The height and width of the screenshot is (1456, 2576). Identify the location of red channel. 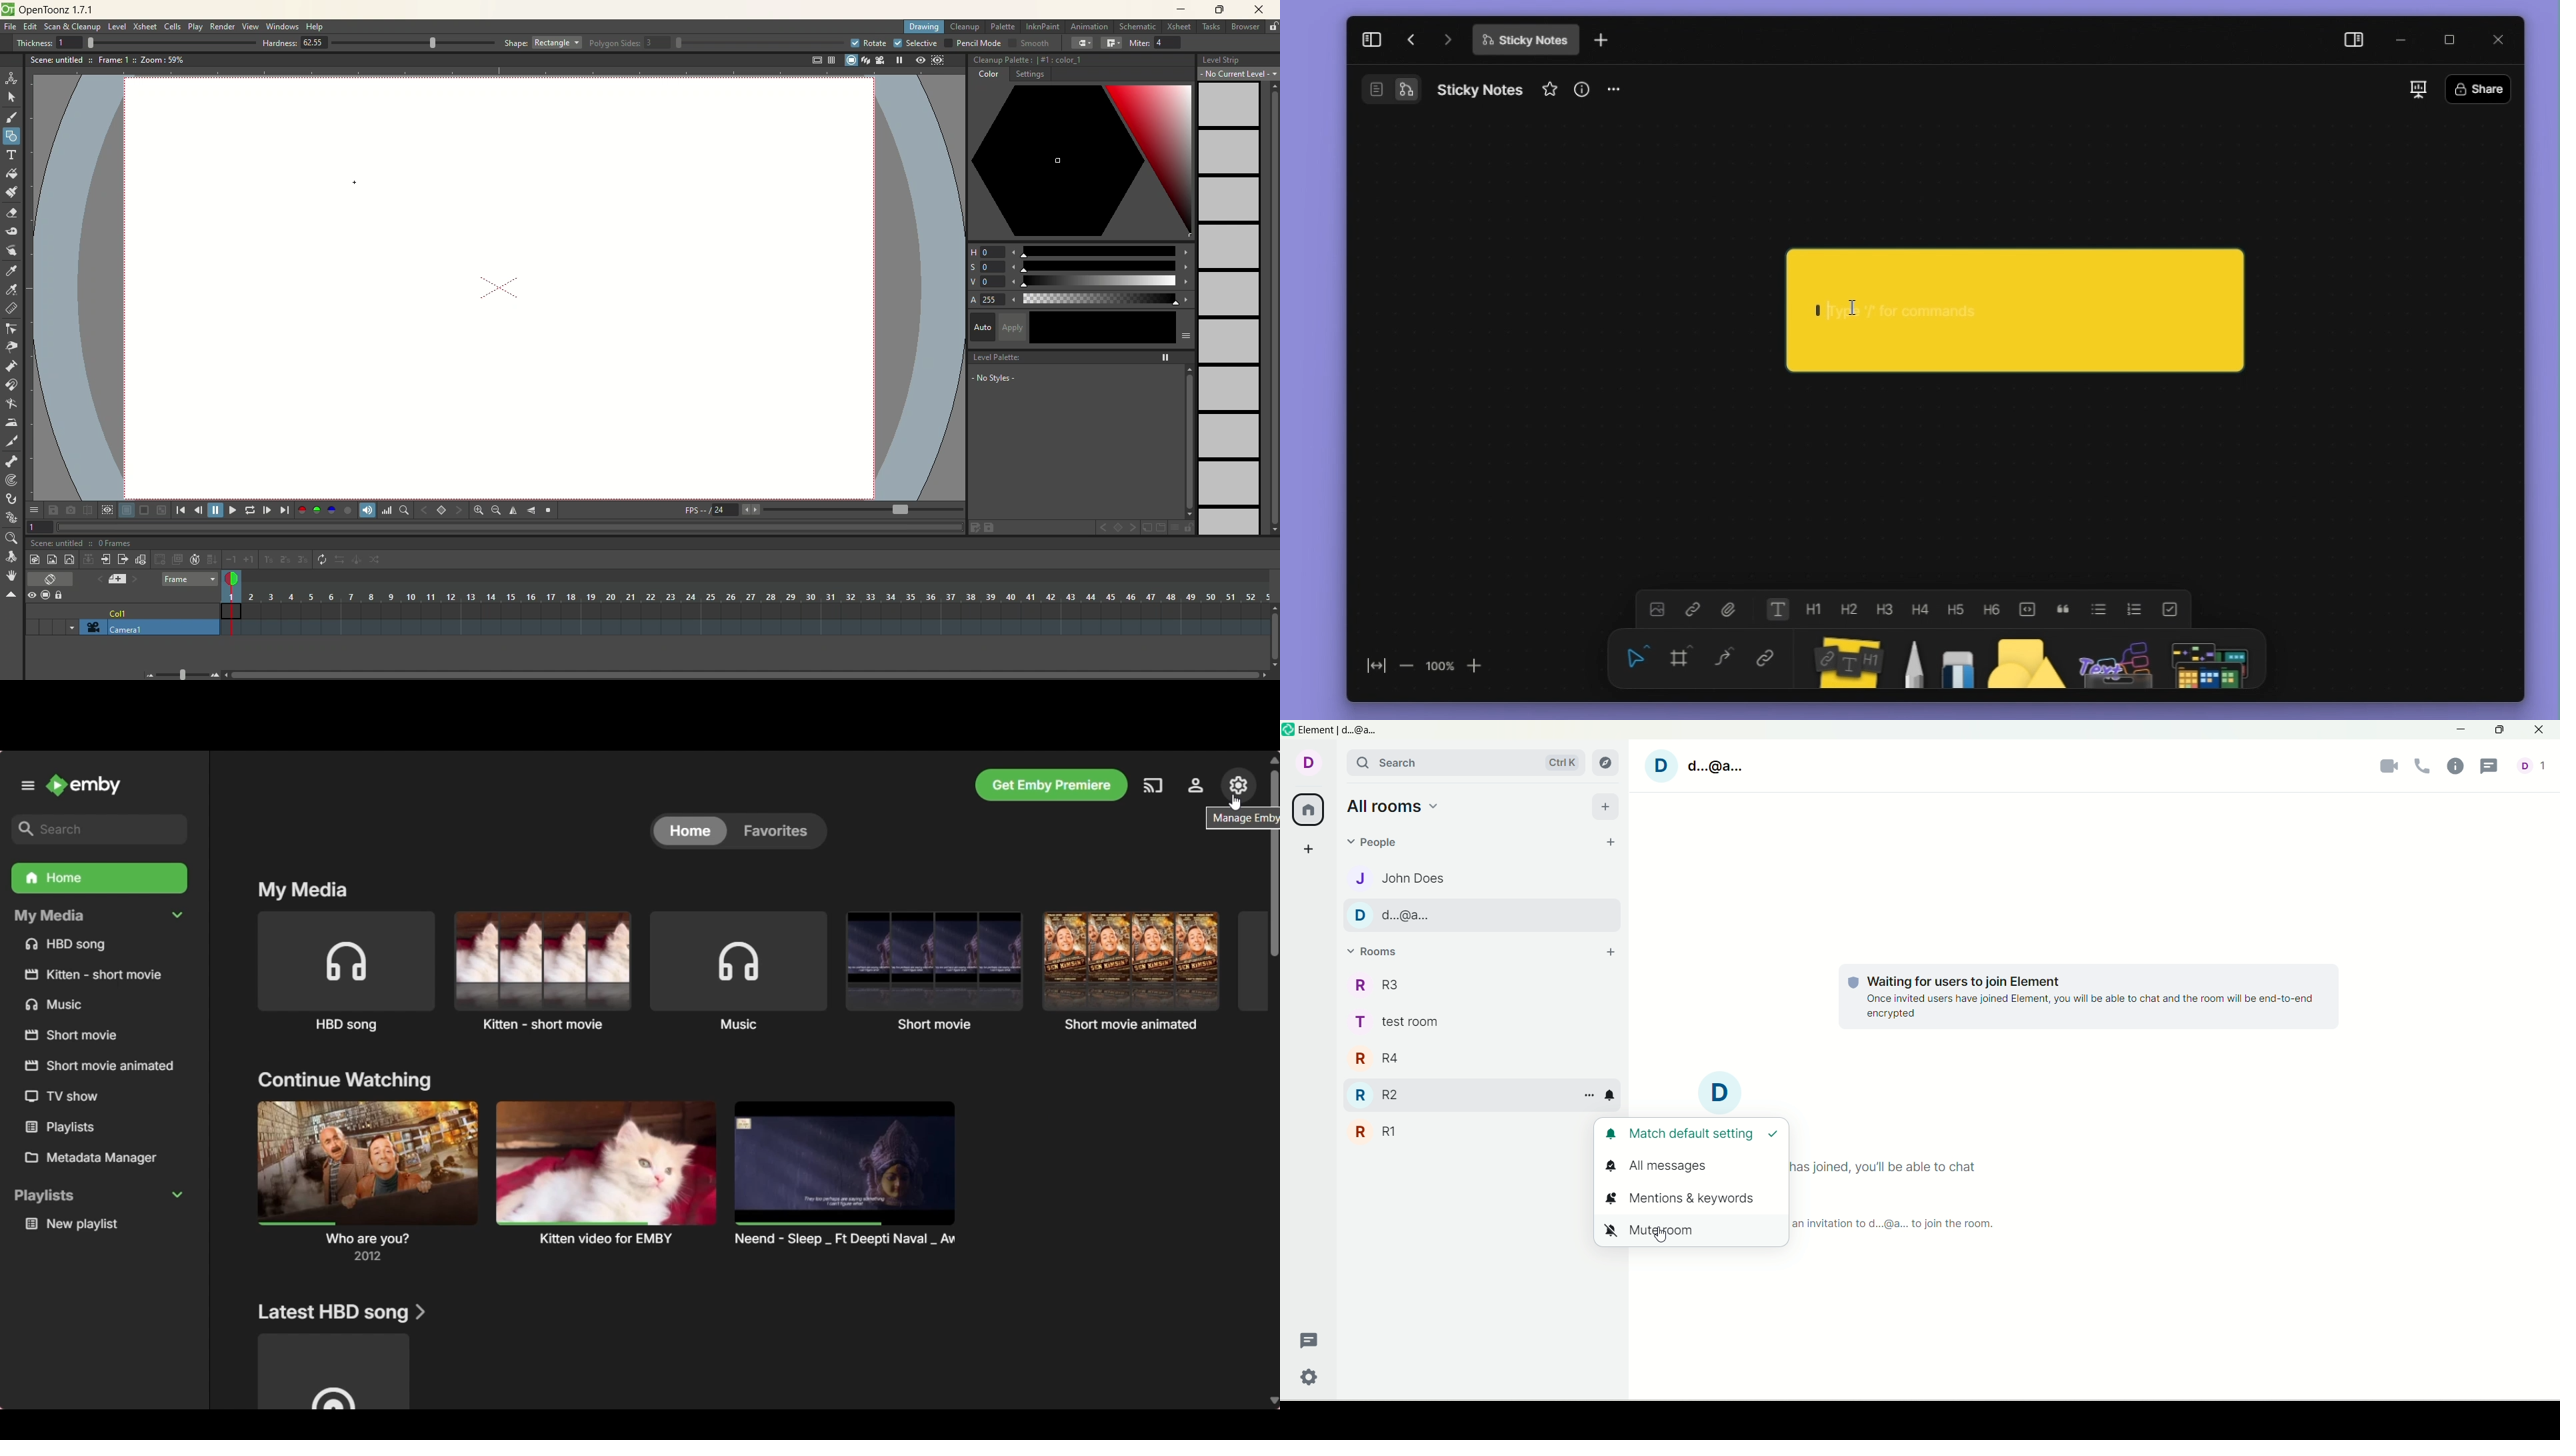
(302, 509).